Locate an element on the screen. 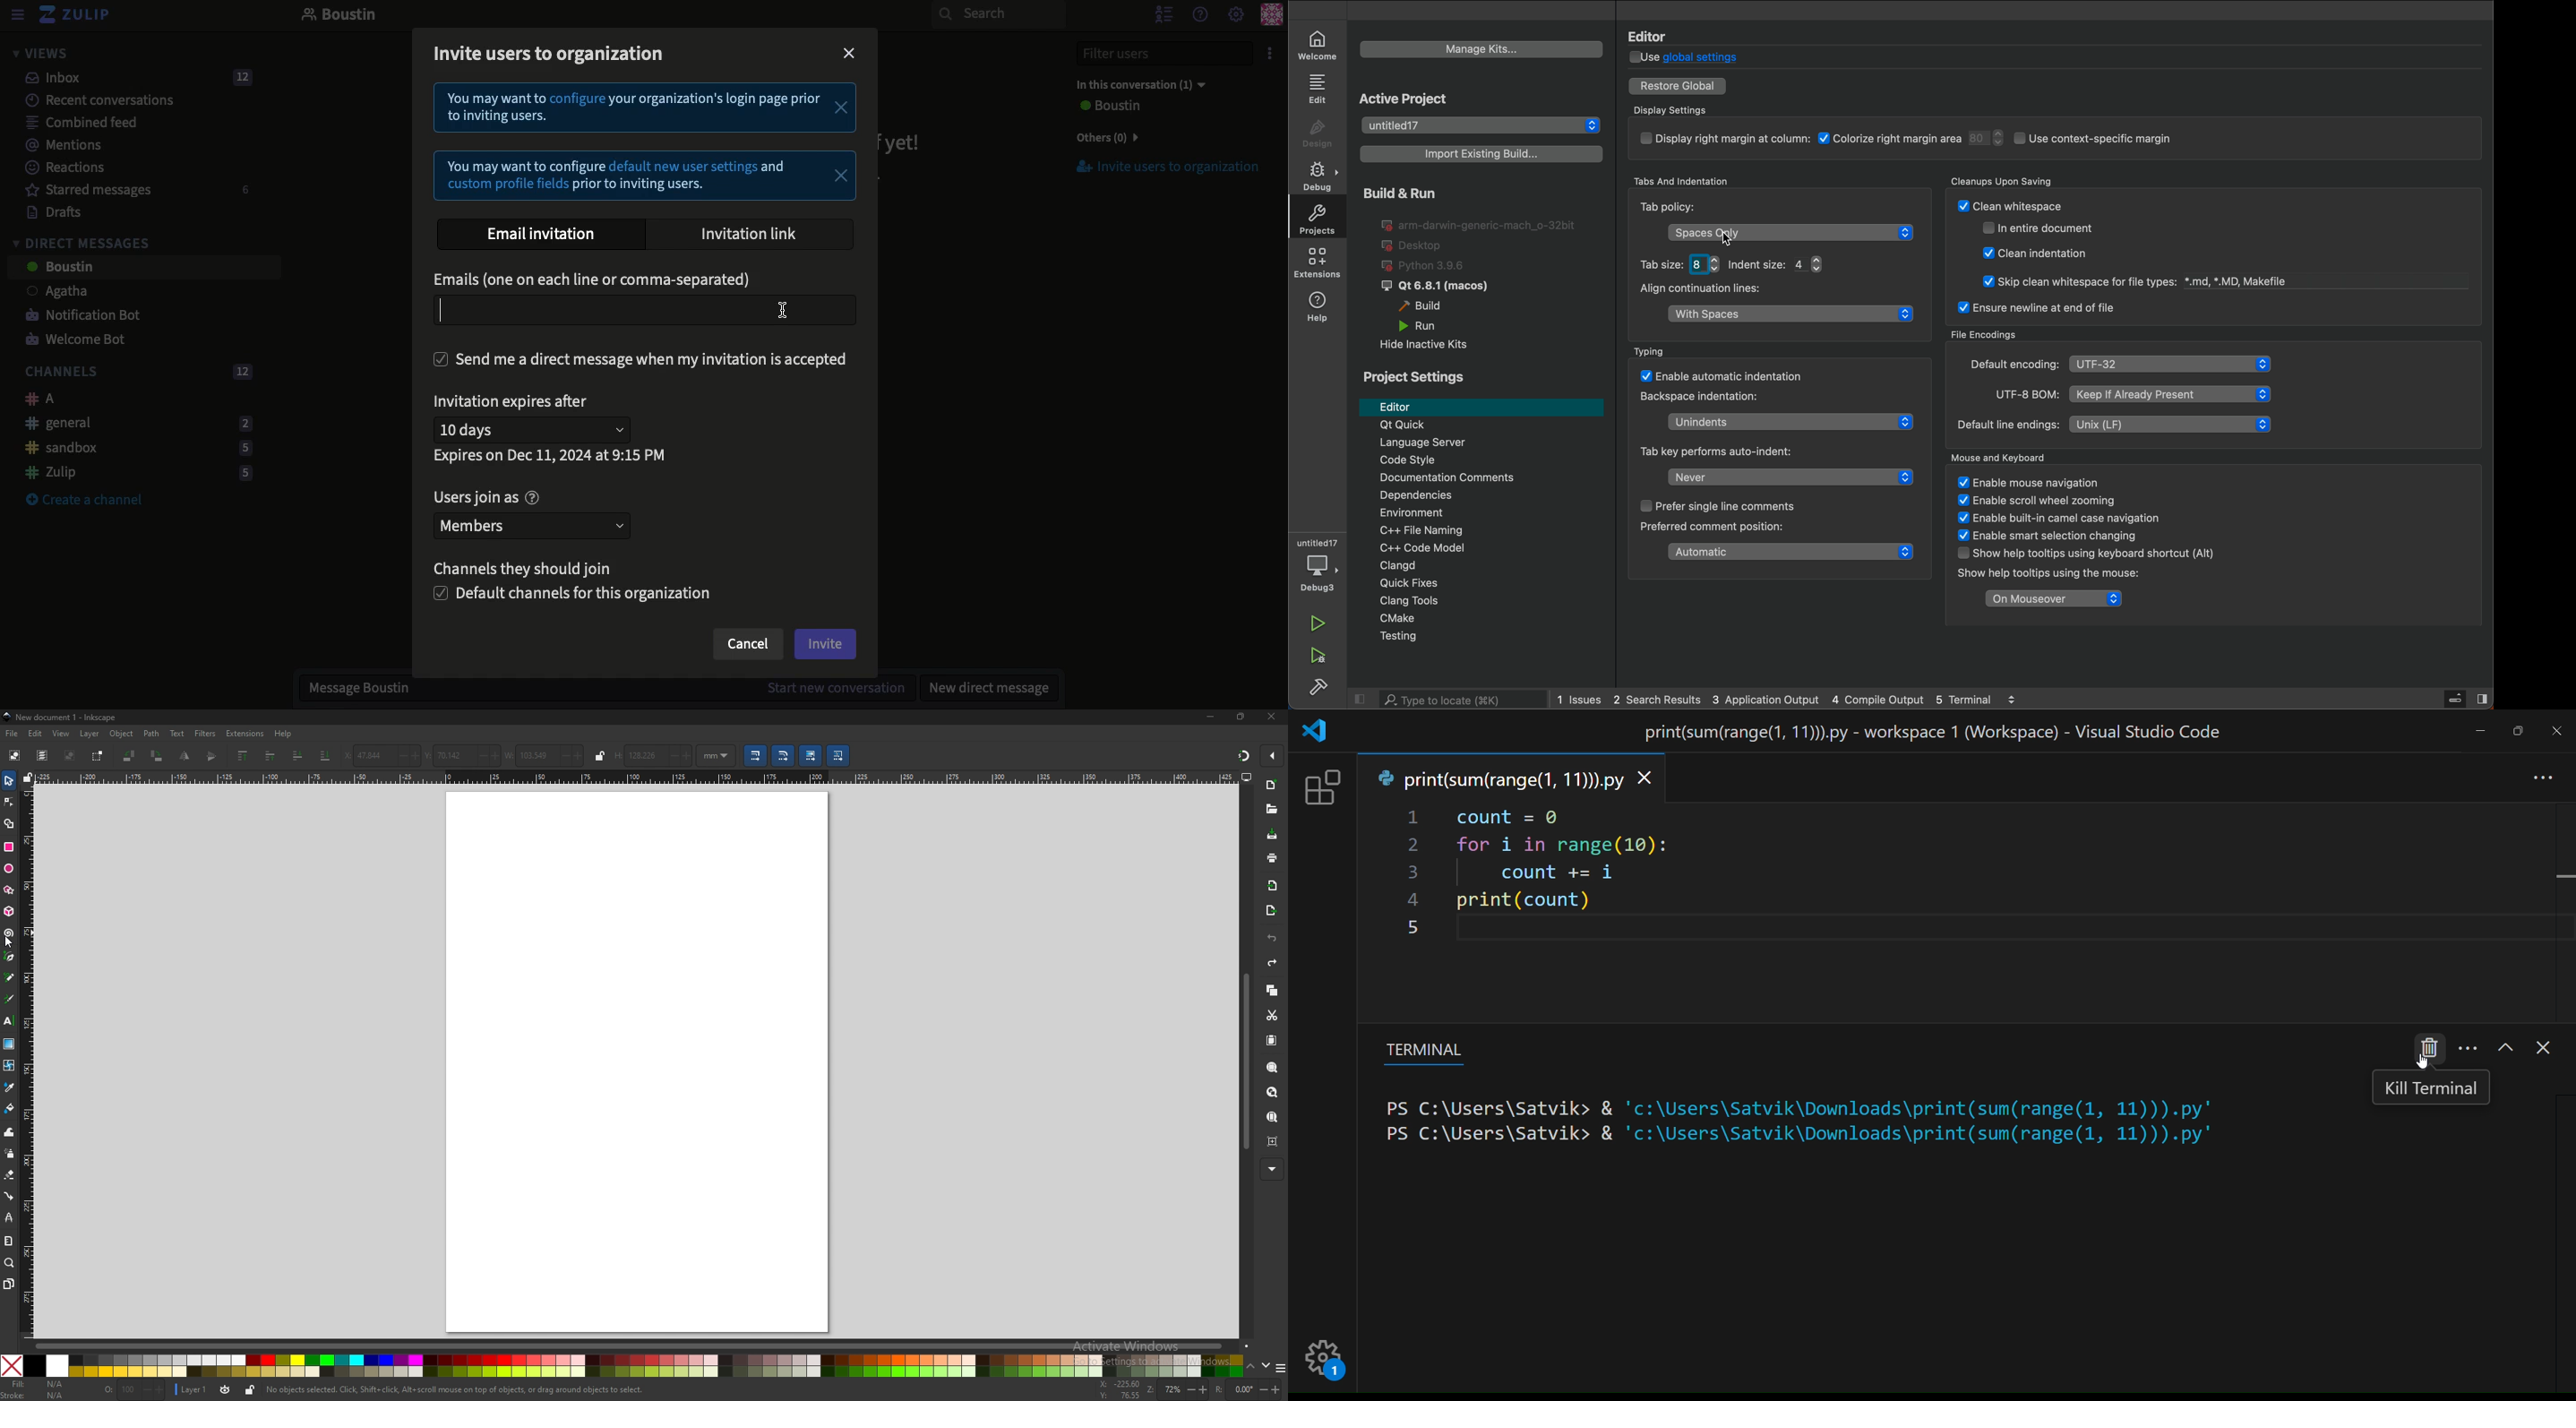 The width and height of the screenshot is (2576, 1428). select project is located at coordinates (1482, 125).